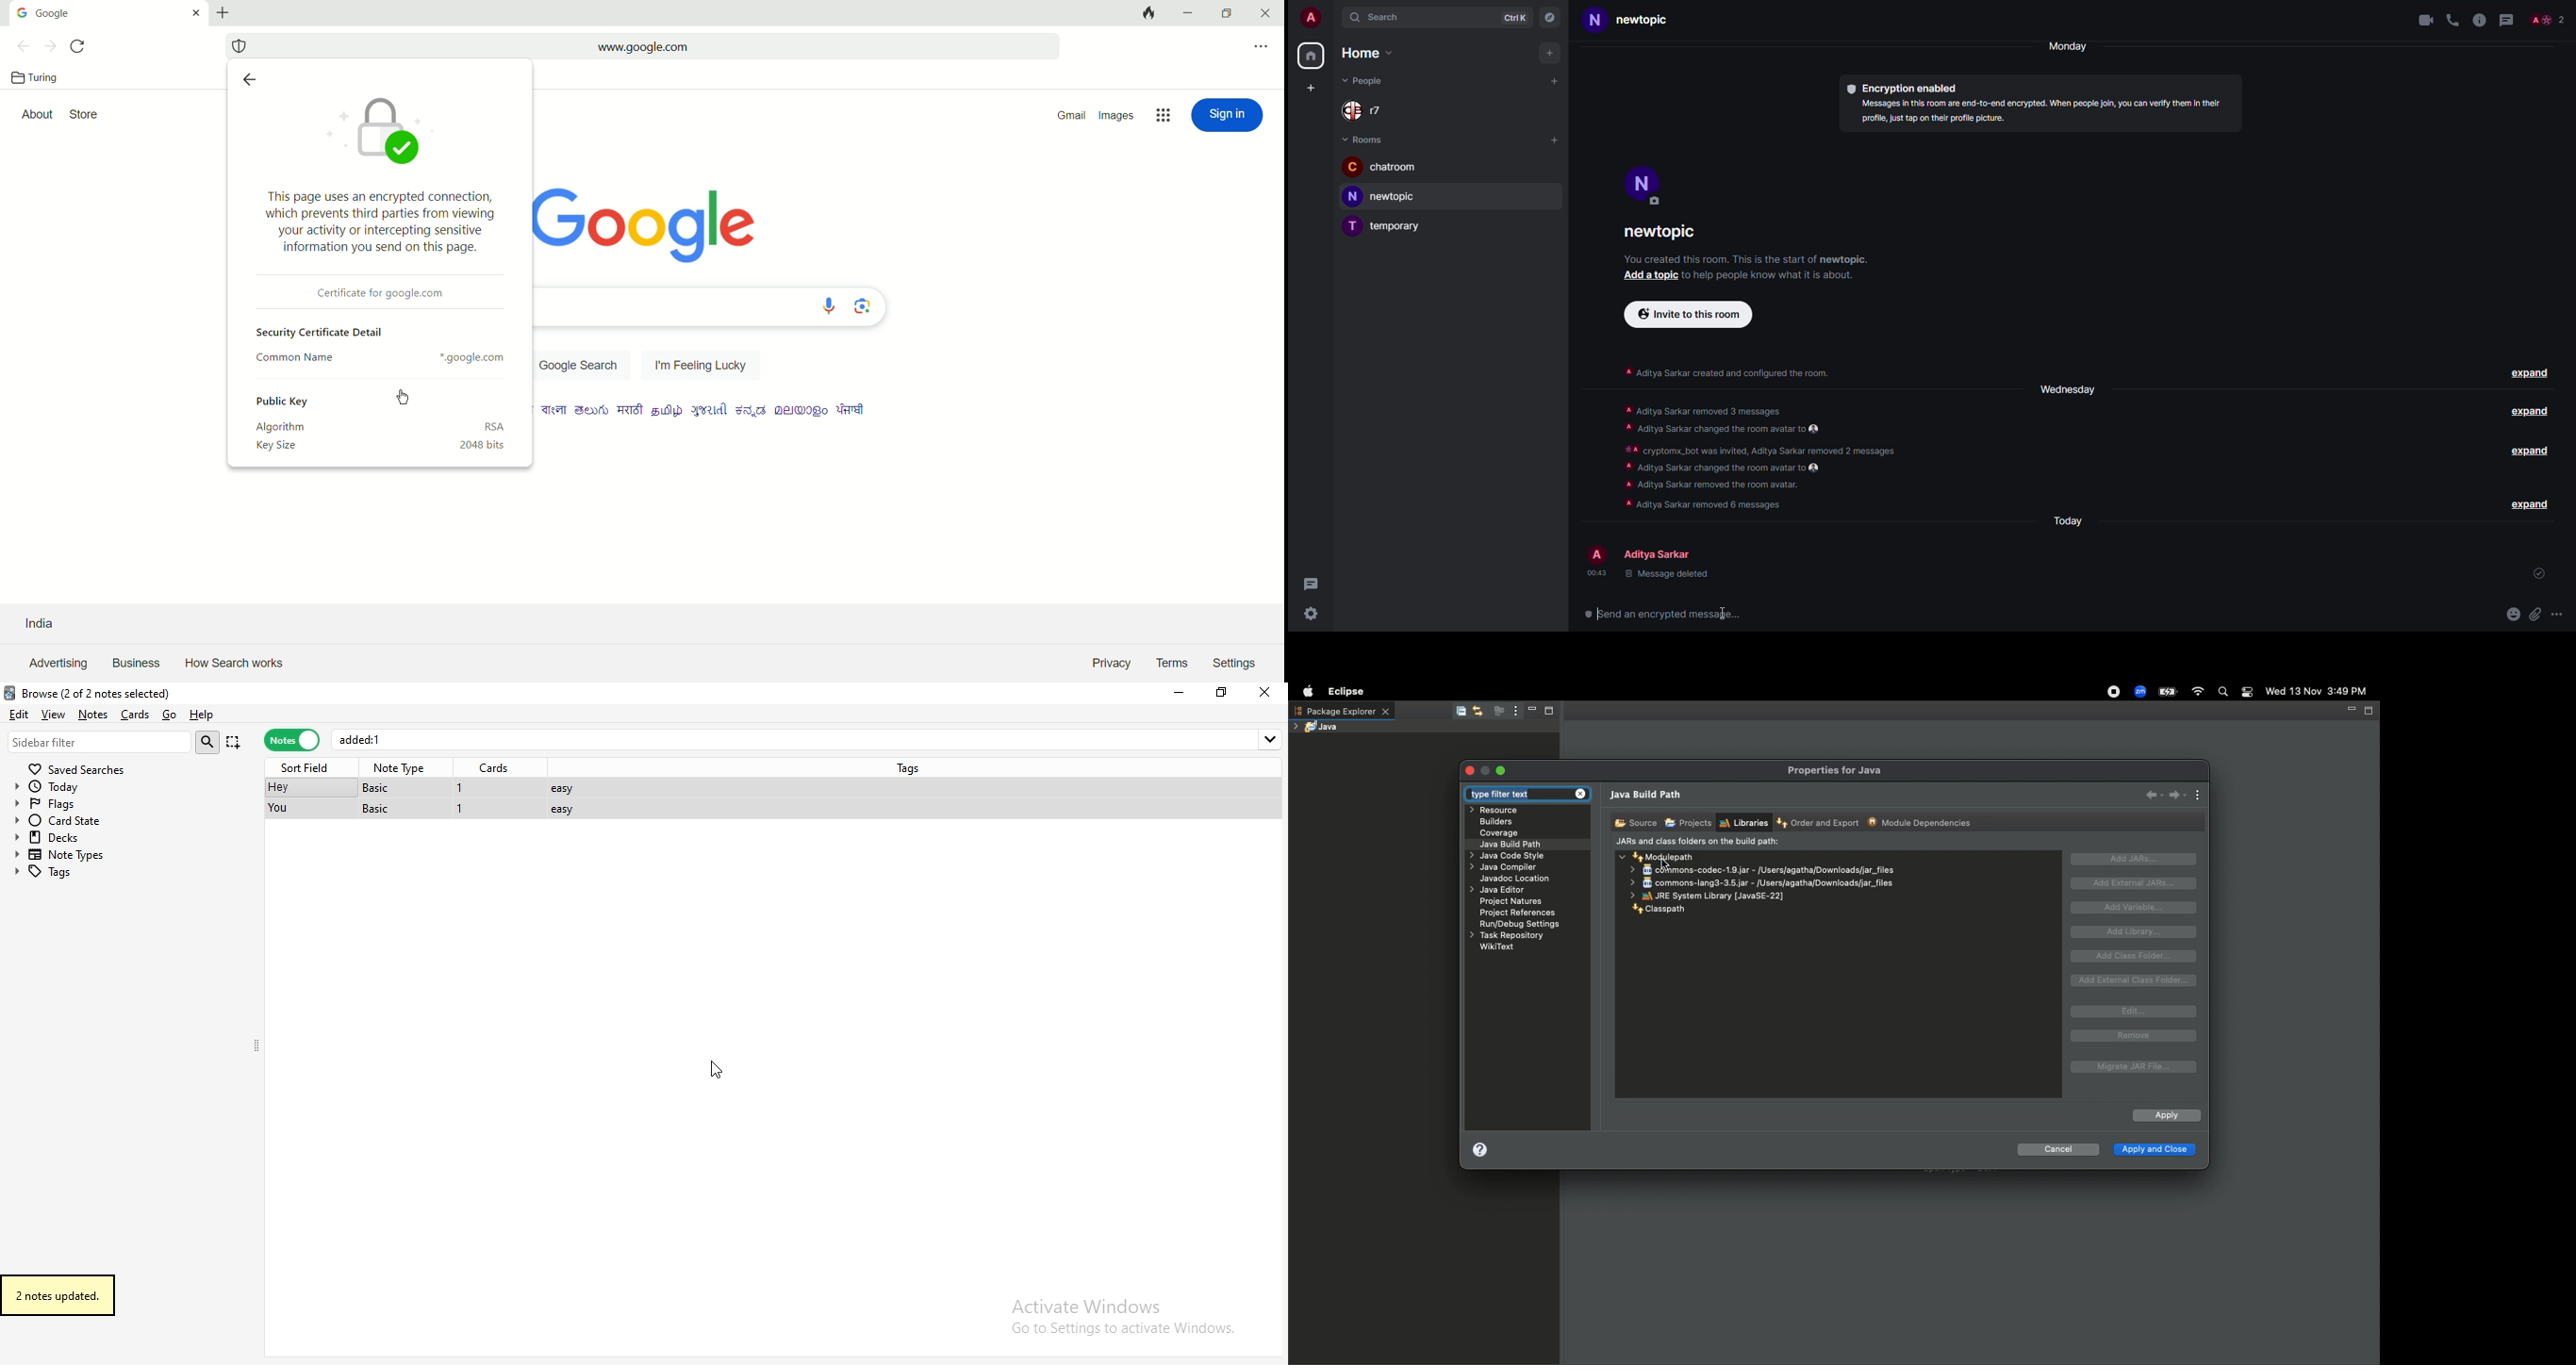 The width and height of the screenshot is (2576, 1372). What do you see at coordinates (1664, 234) in the screenshot?
I see `room` at bounding box center [1664, 234].